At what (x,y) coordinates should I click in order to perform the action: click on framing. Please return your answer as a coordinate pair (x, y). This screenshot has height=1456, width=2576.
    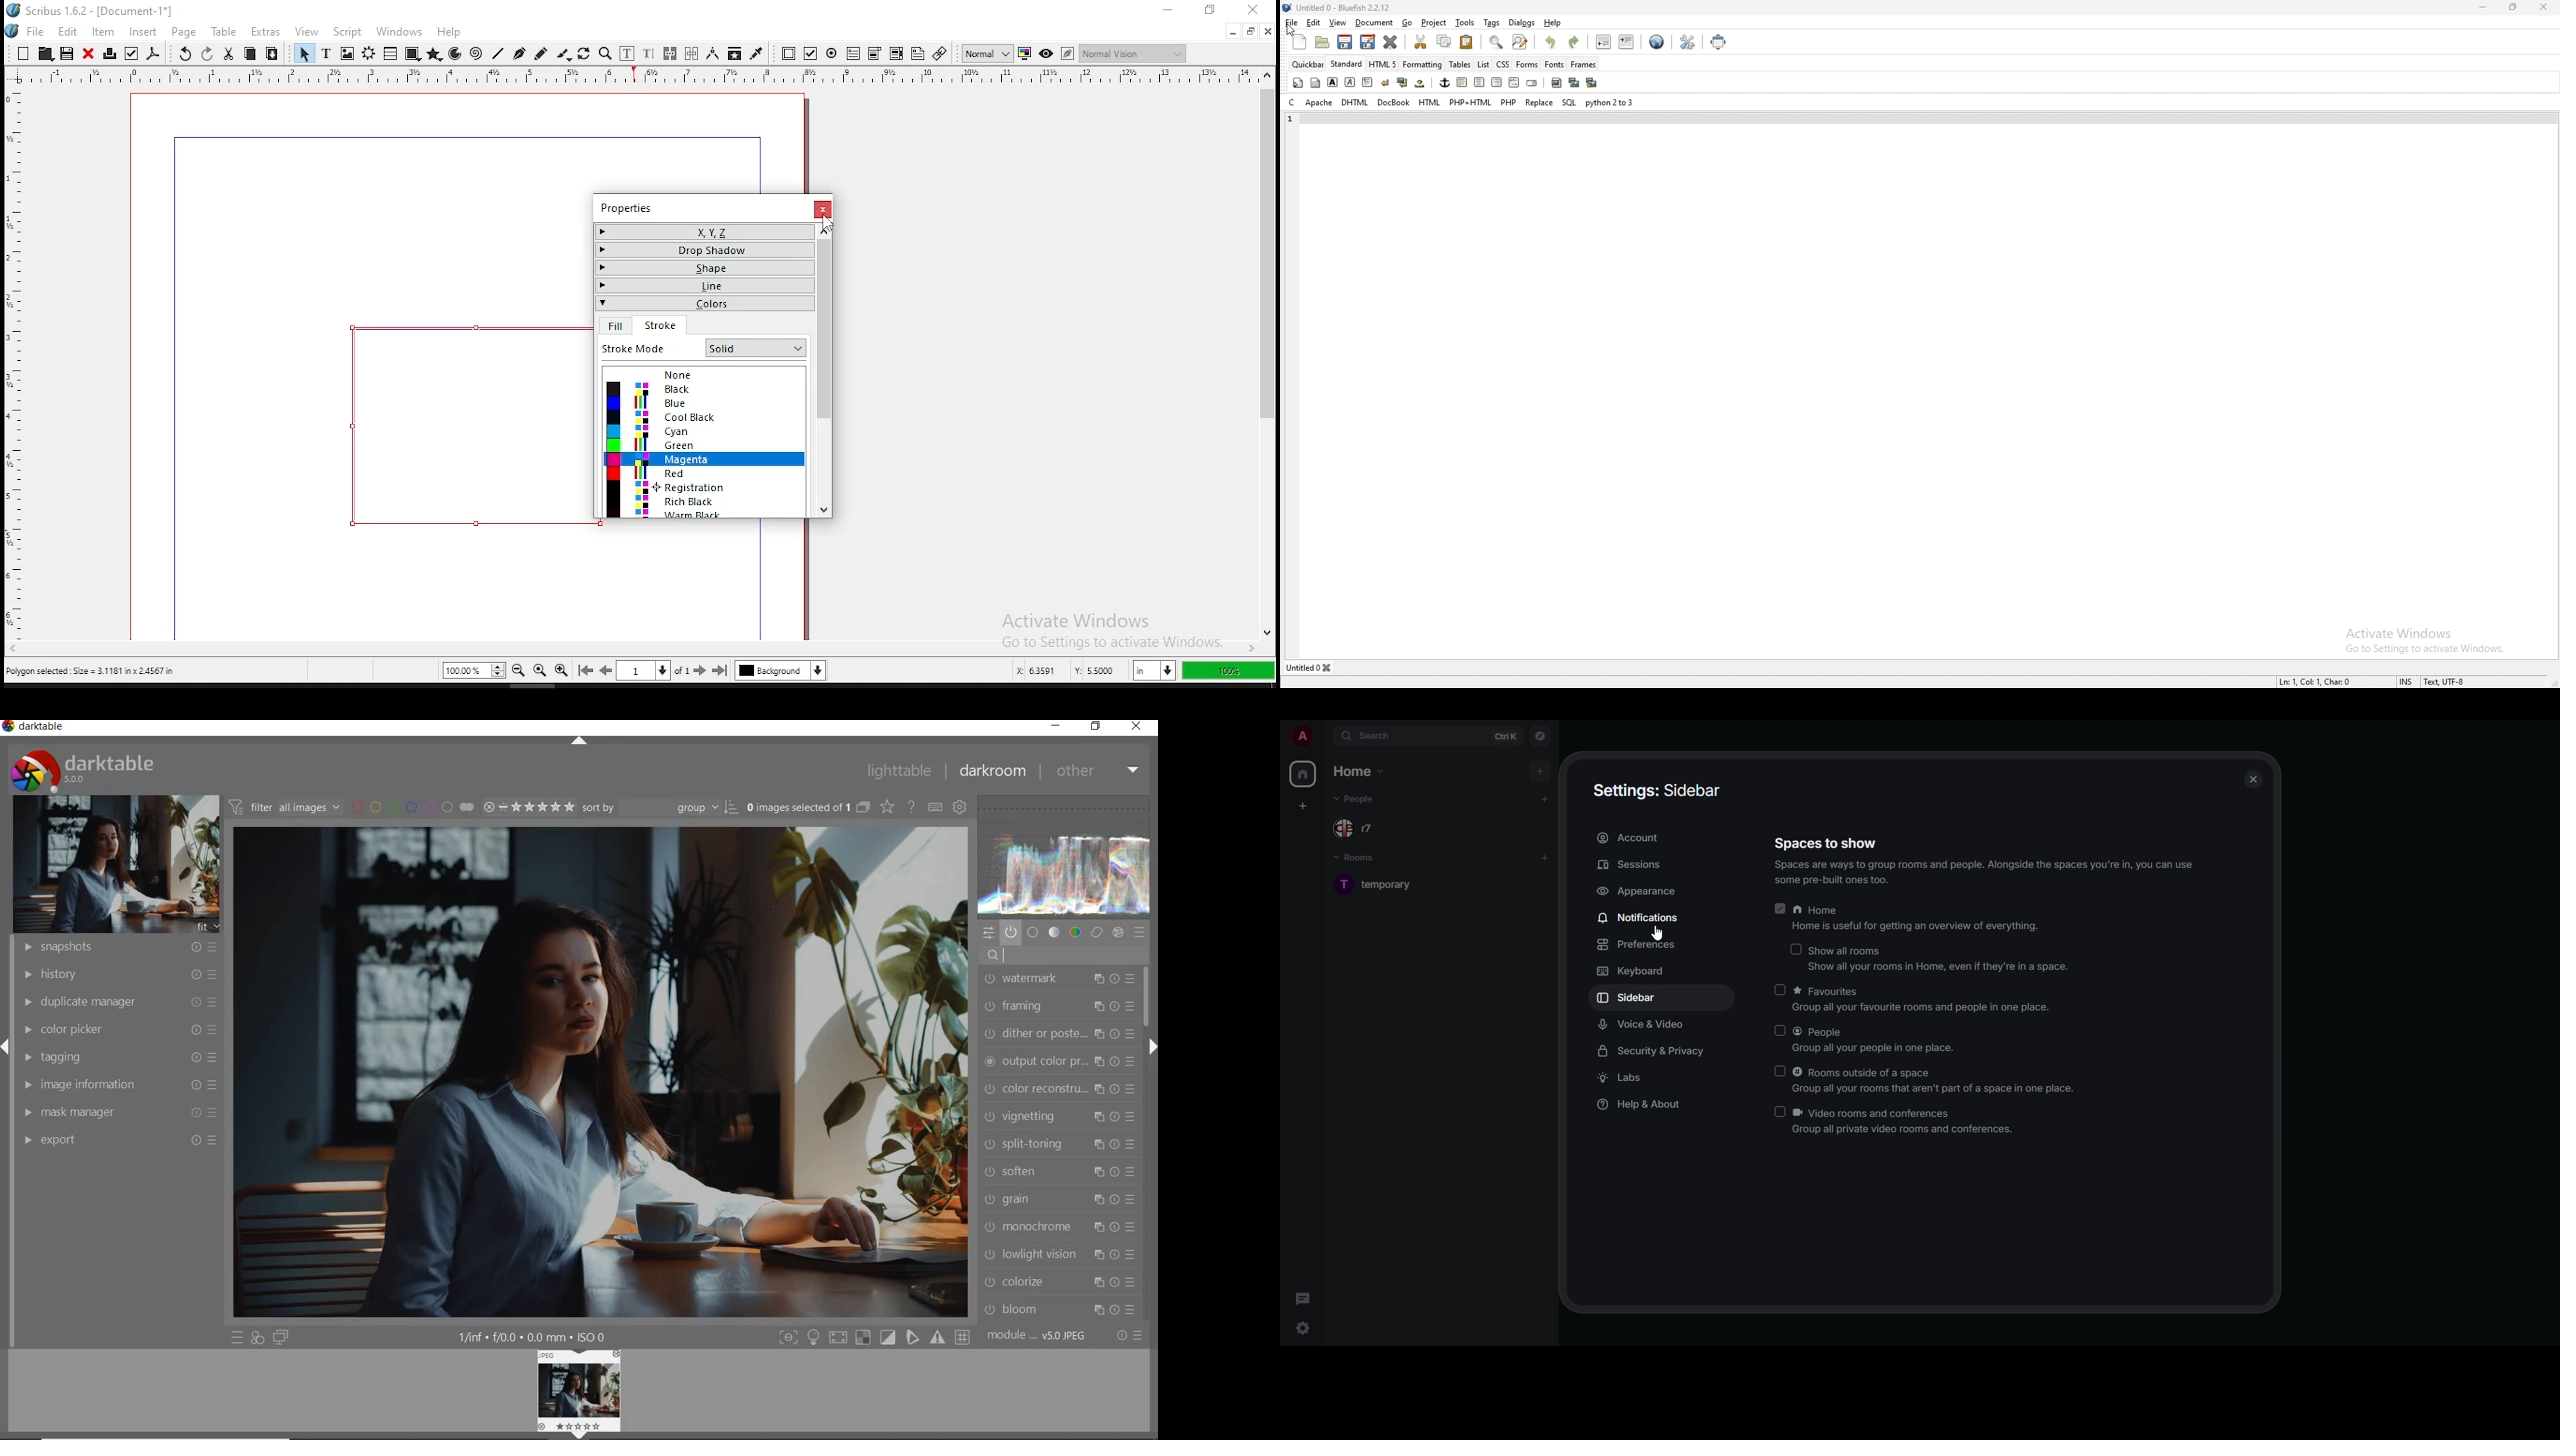
    Looking at the image, I should click on (1060, 1006).